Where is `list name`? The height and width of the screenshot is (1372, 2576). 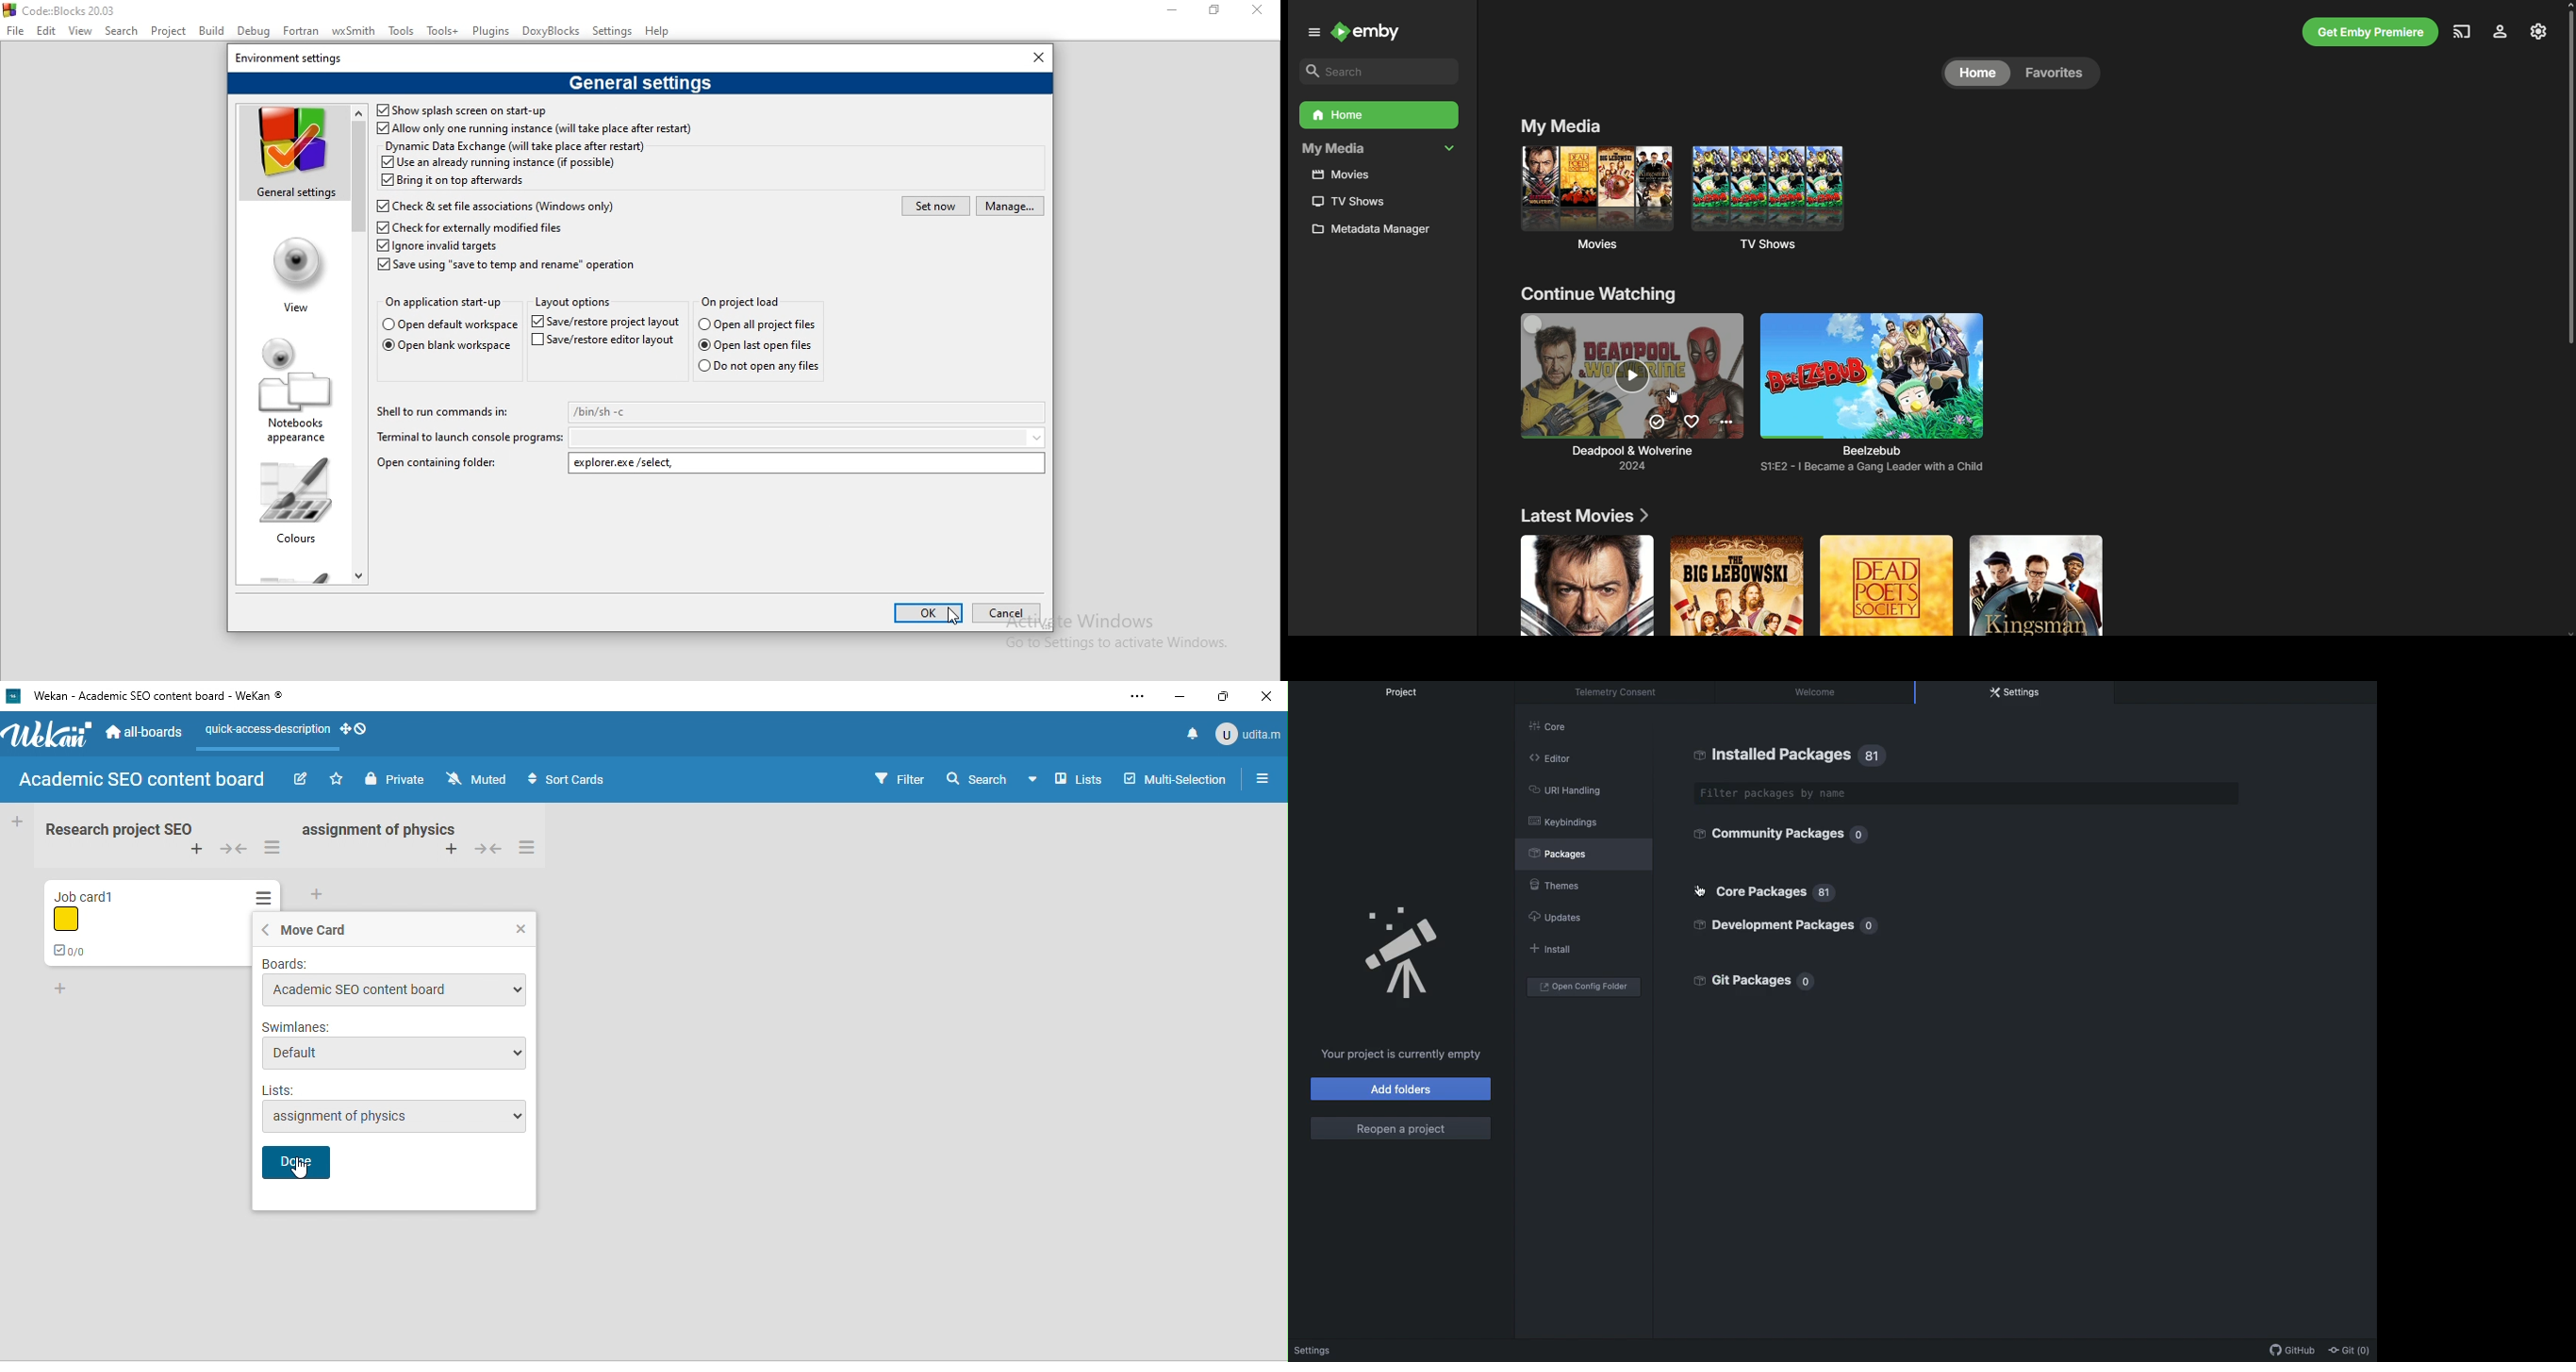 list name is located at coordinates (116, 829).